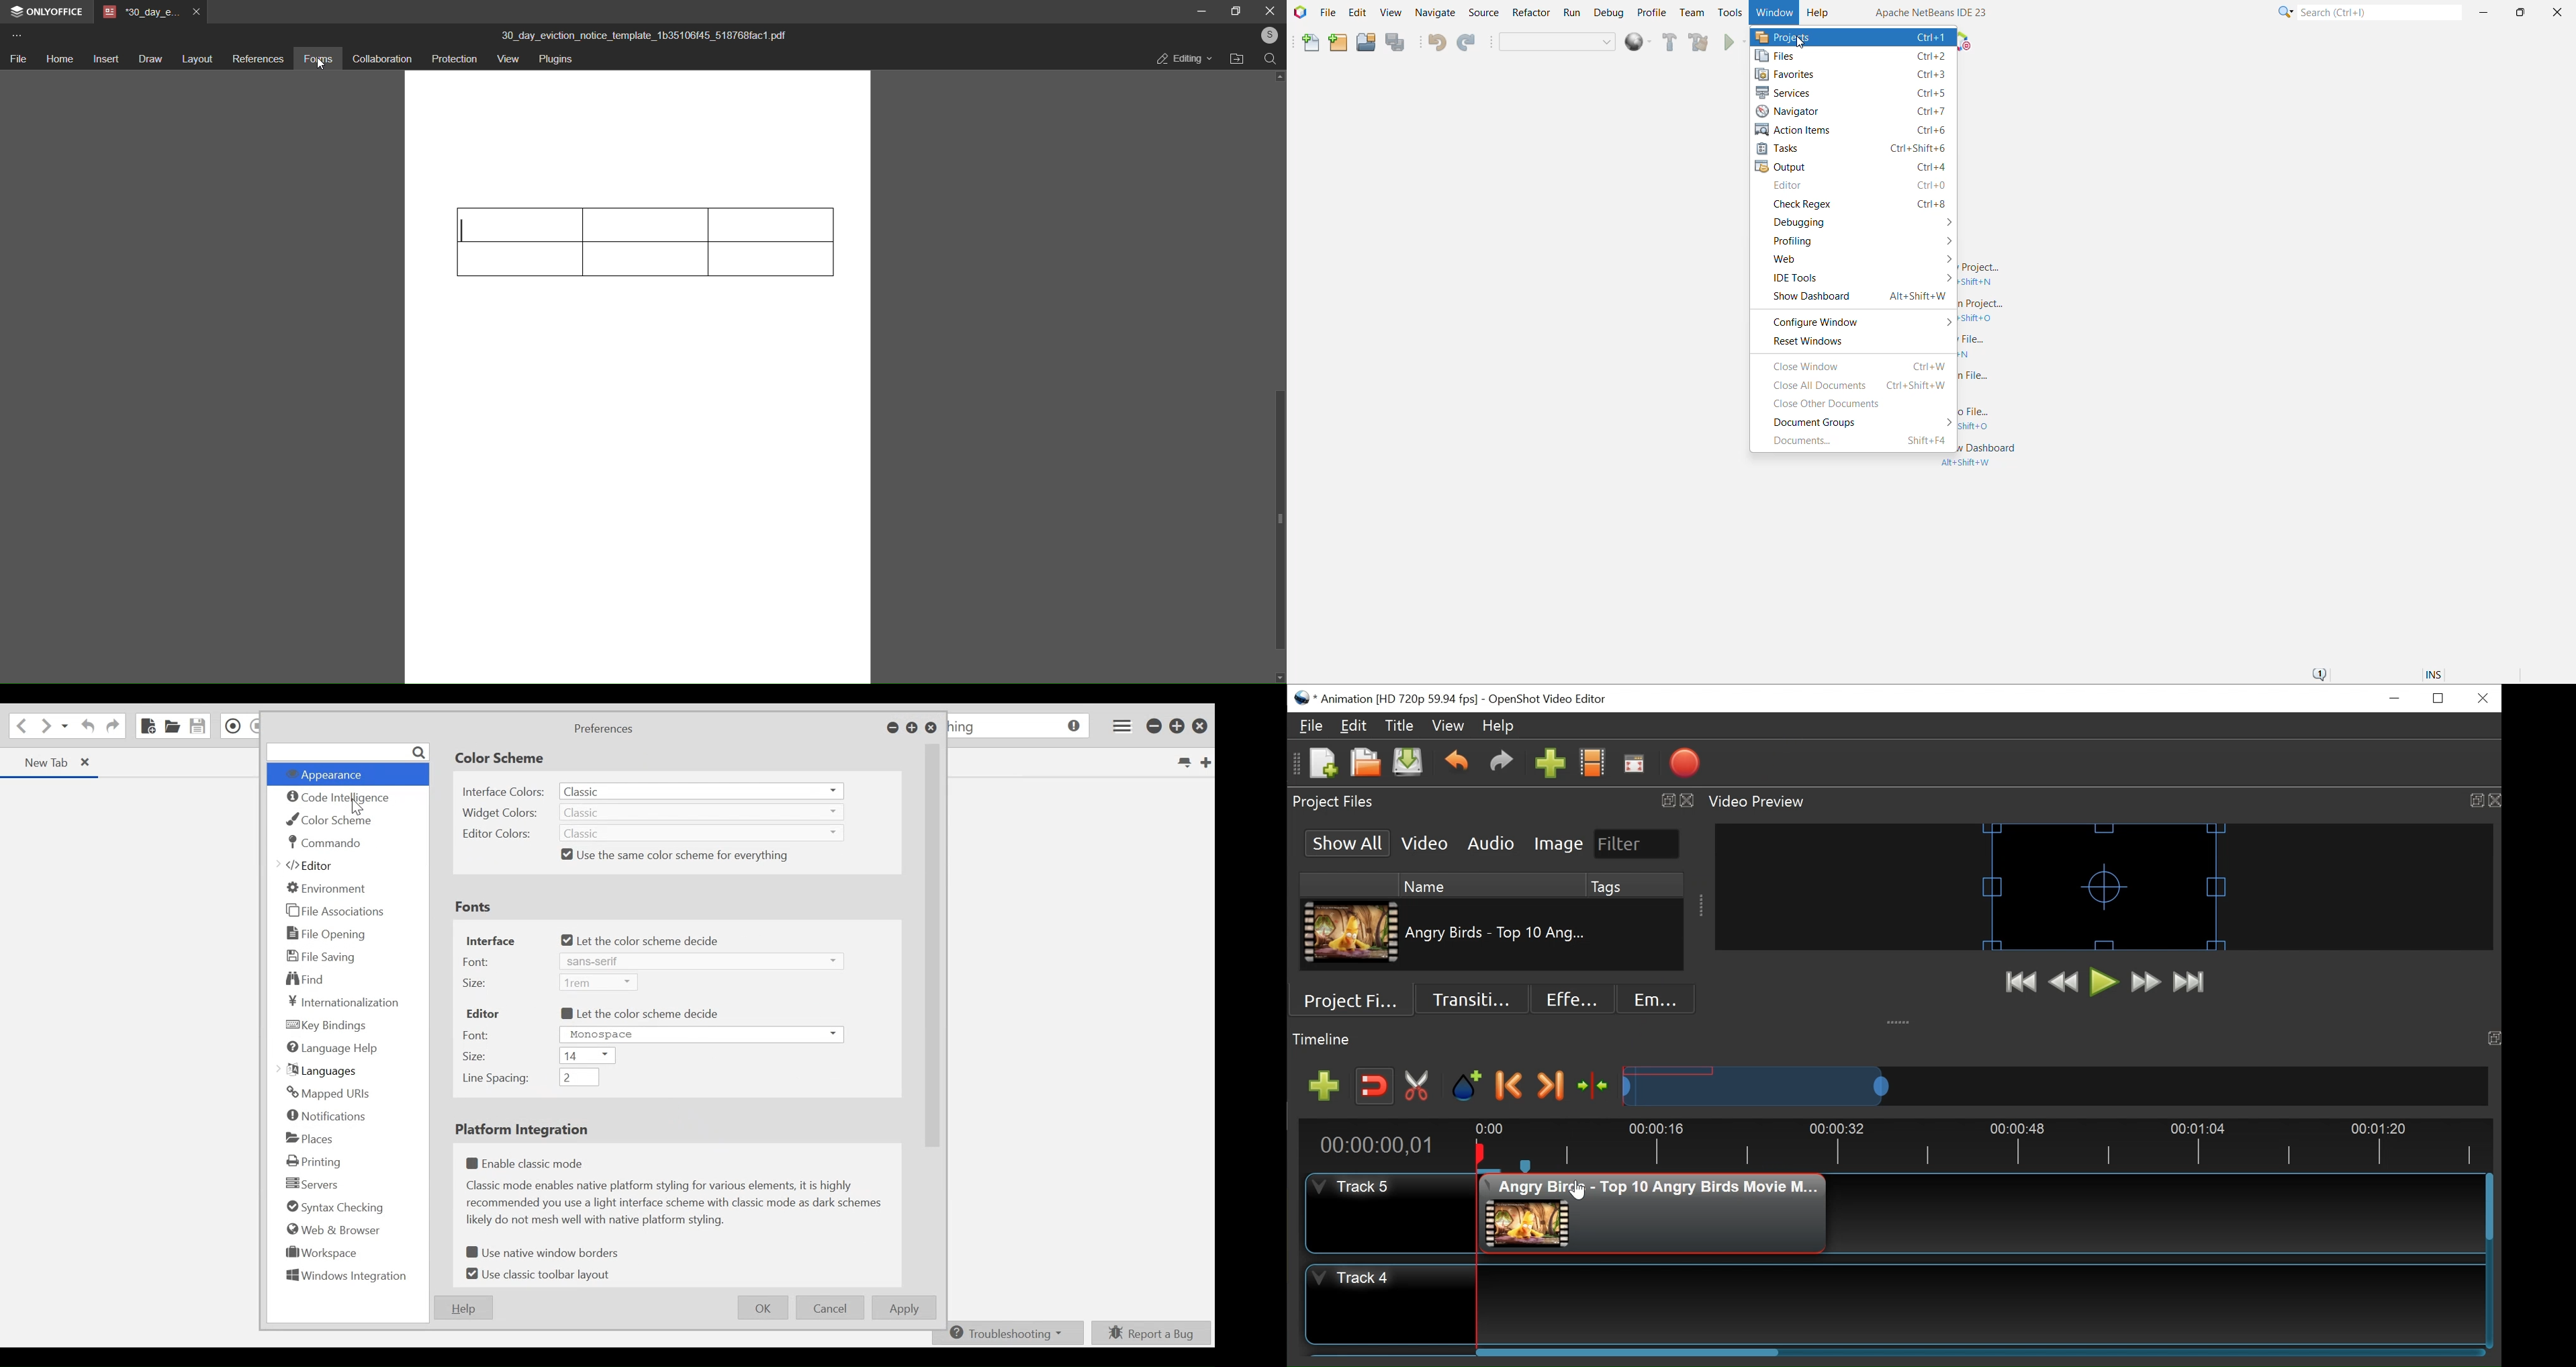 The height and width of the screenshot is (1372, 2576). Describe the element at coordinates (1417, 1087) in the screenshot. I see `Razor` at that location.